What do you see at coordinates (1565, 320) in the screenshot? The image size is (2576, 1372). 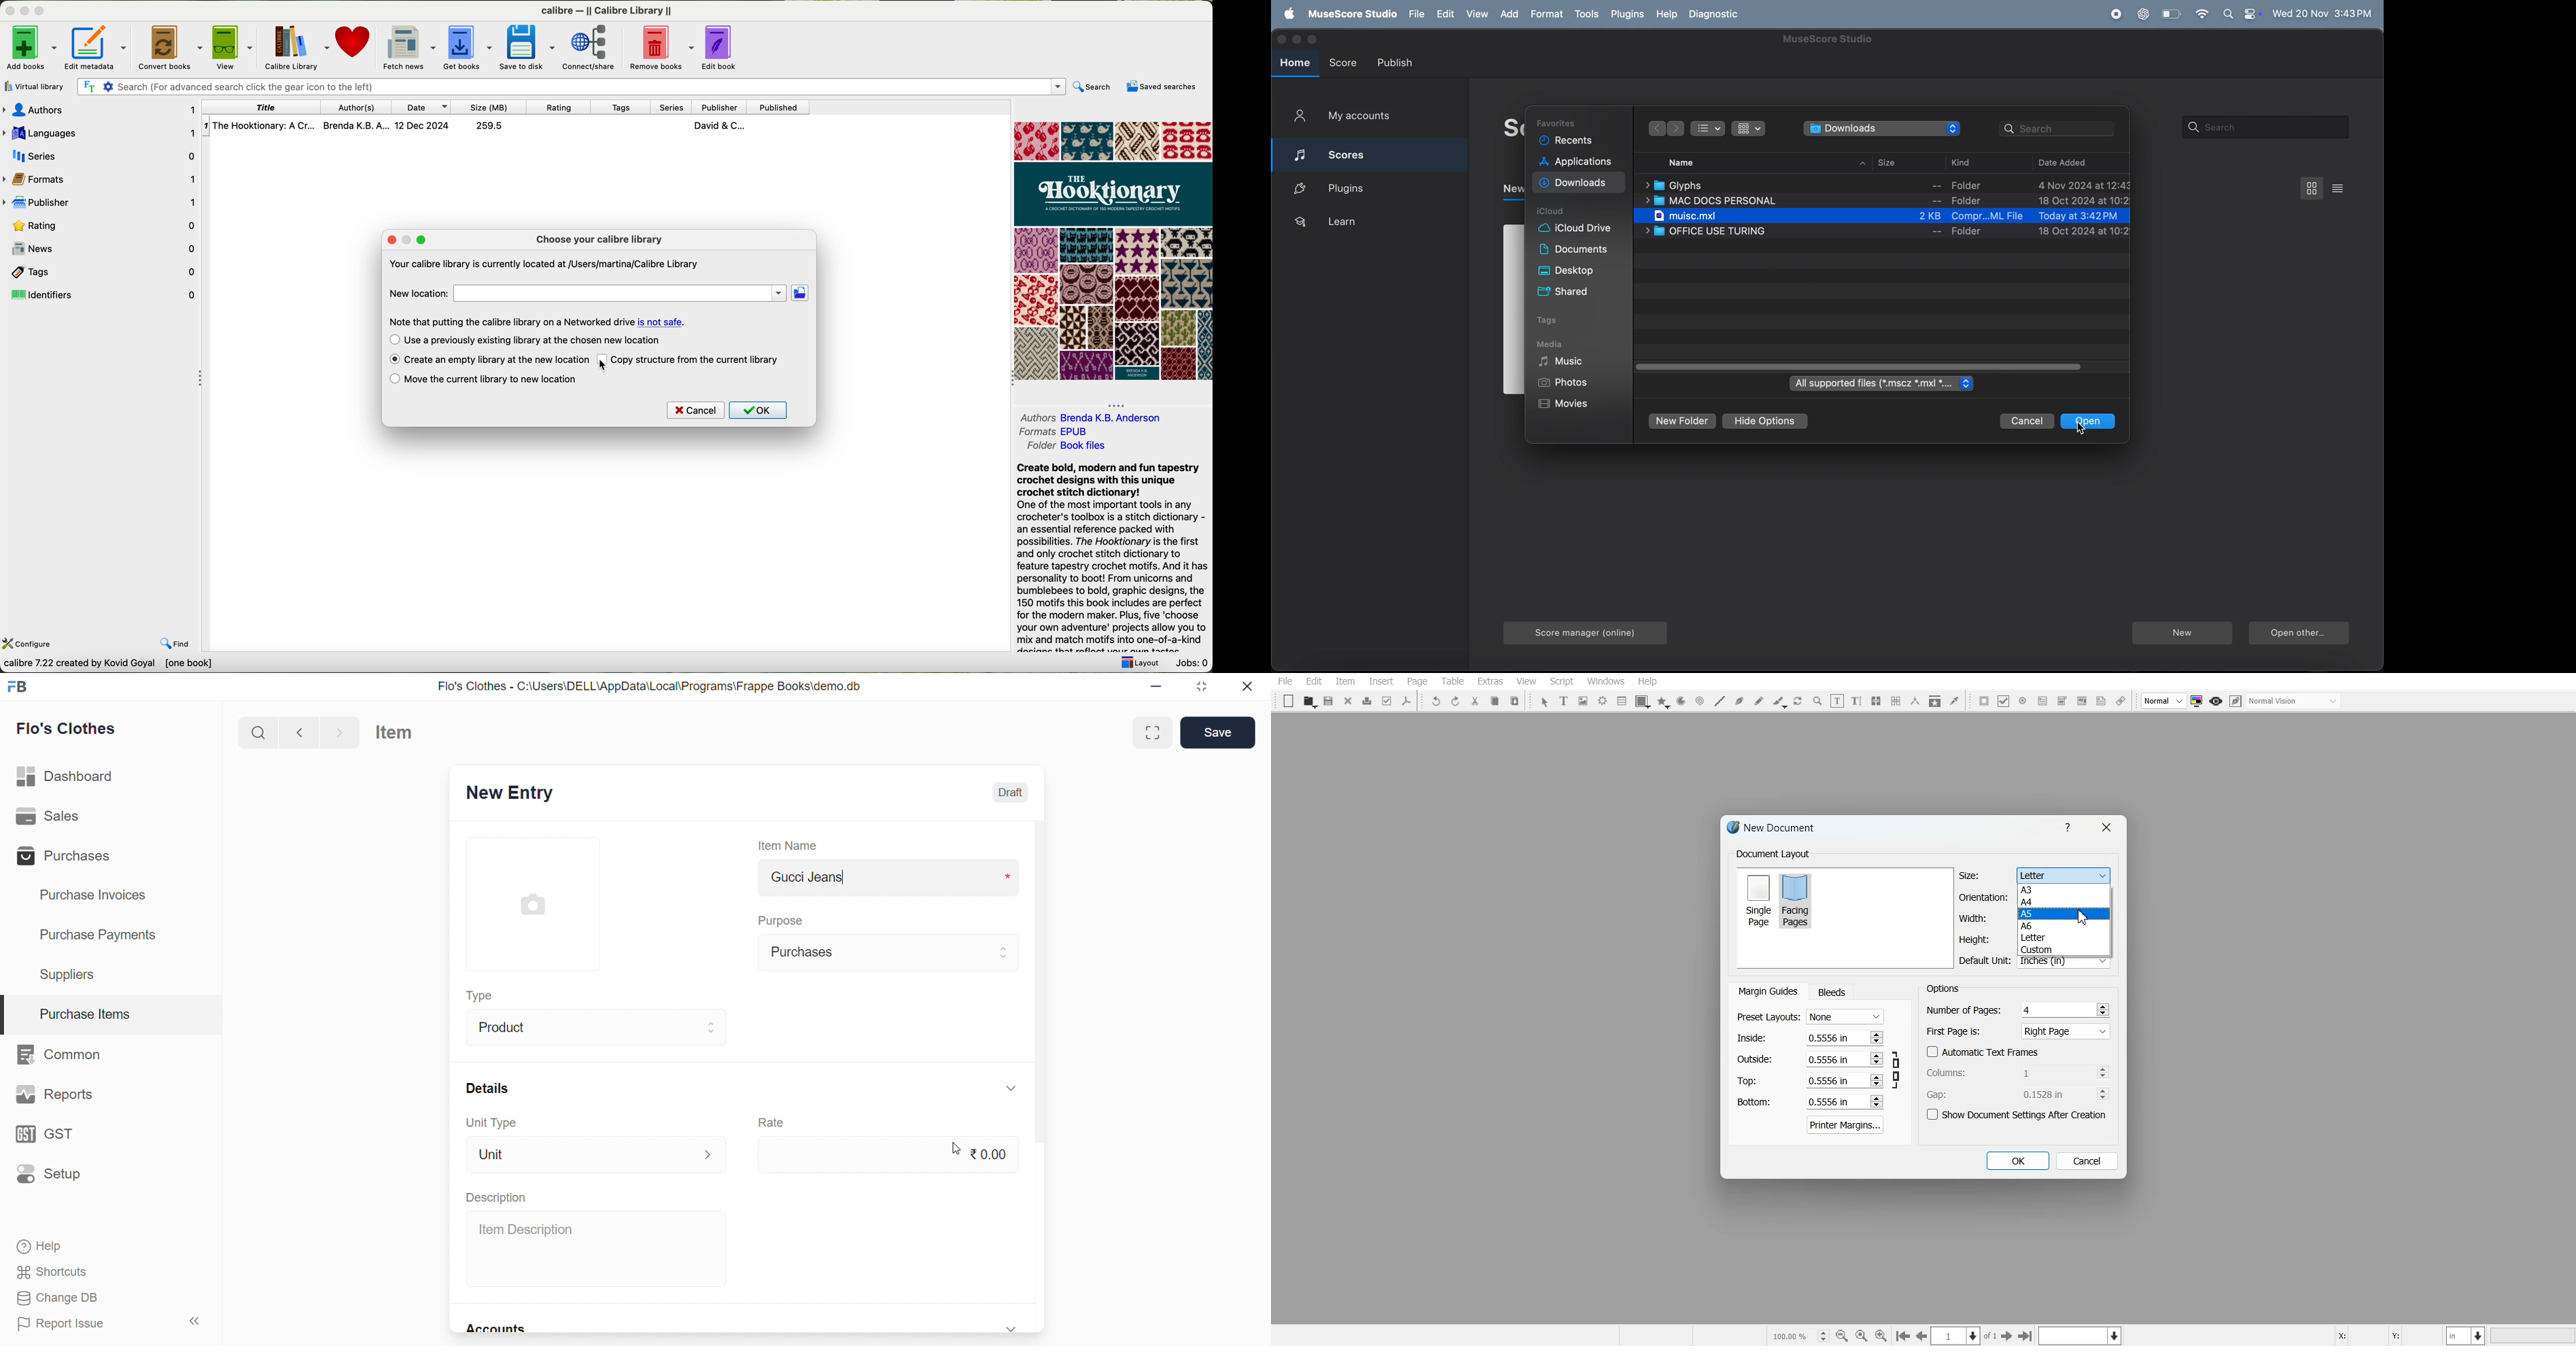 I see `tags` at bounding box center [1565, 320].